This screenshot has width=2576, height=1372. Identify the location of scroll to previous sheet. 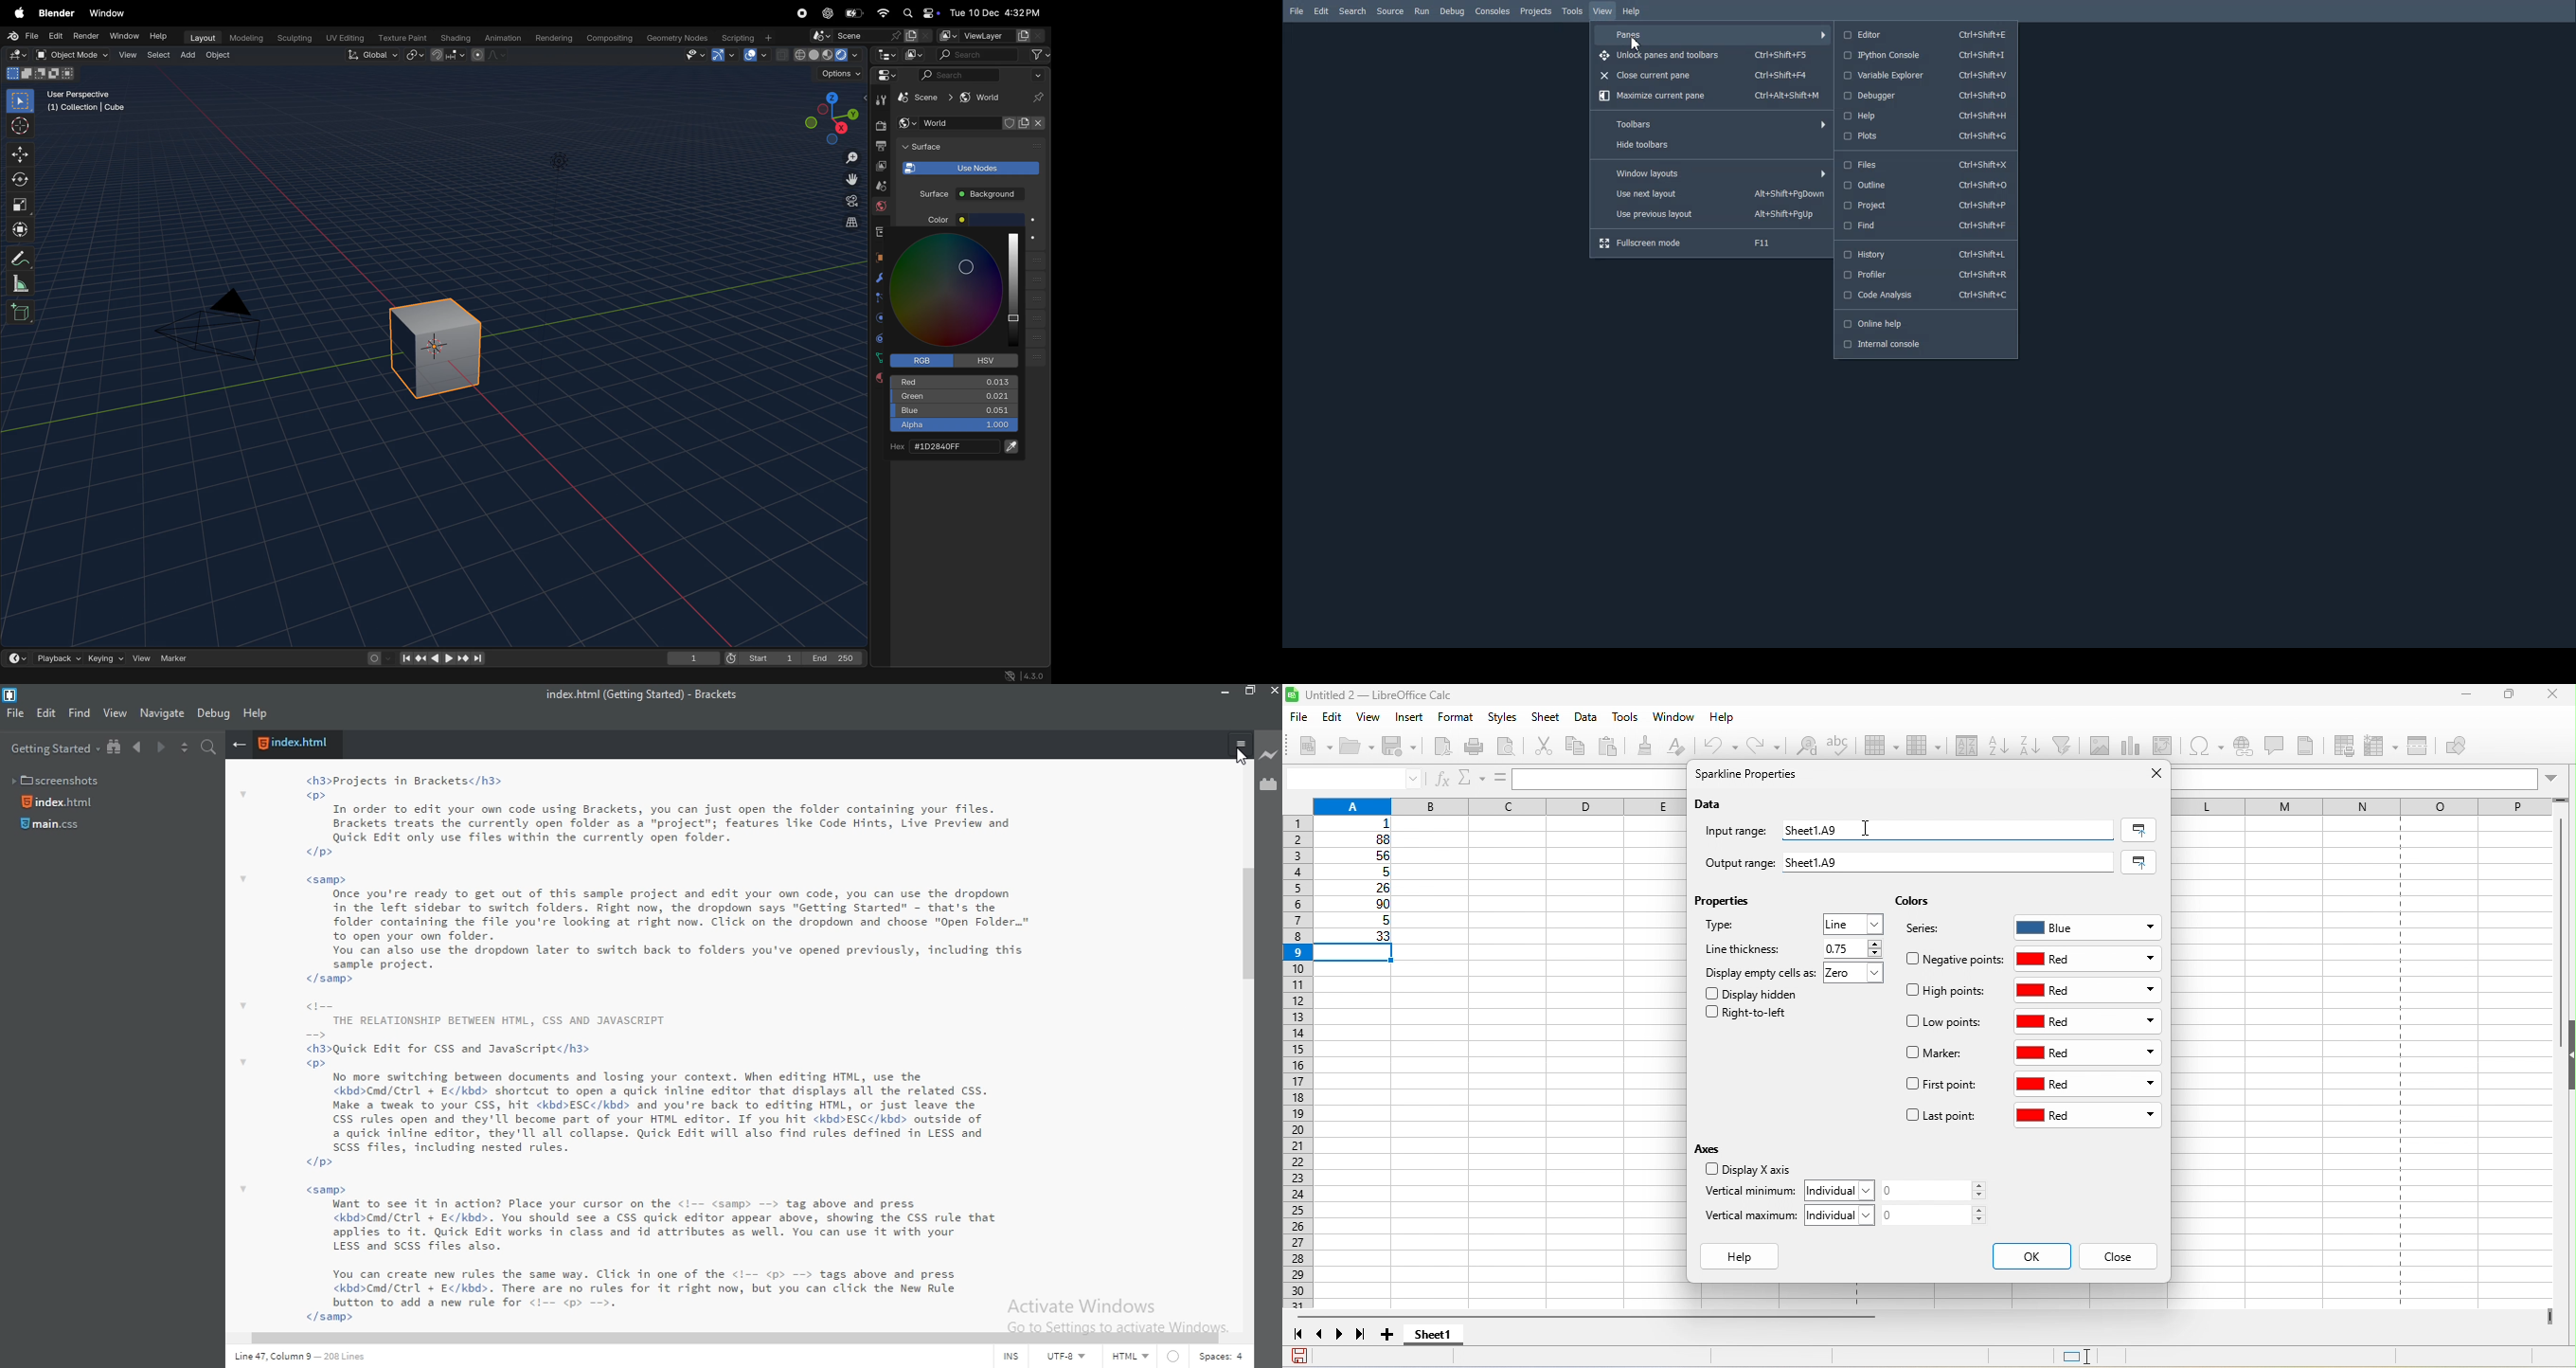
(1321, 1337).